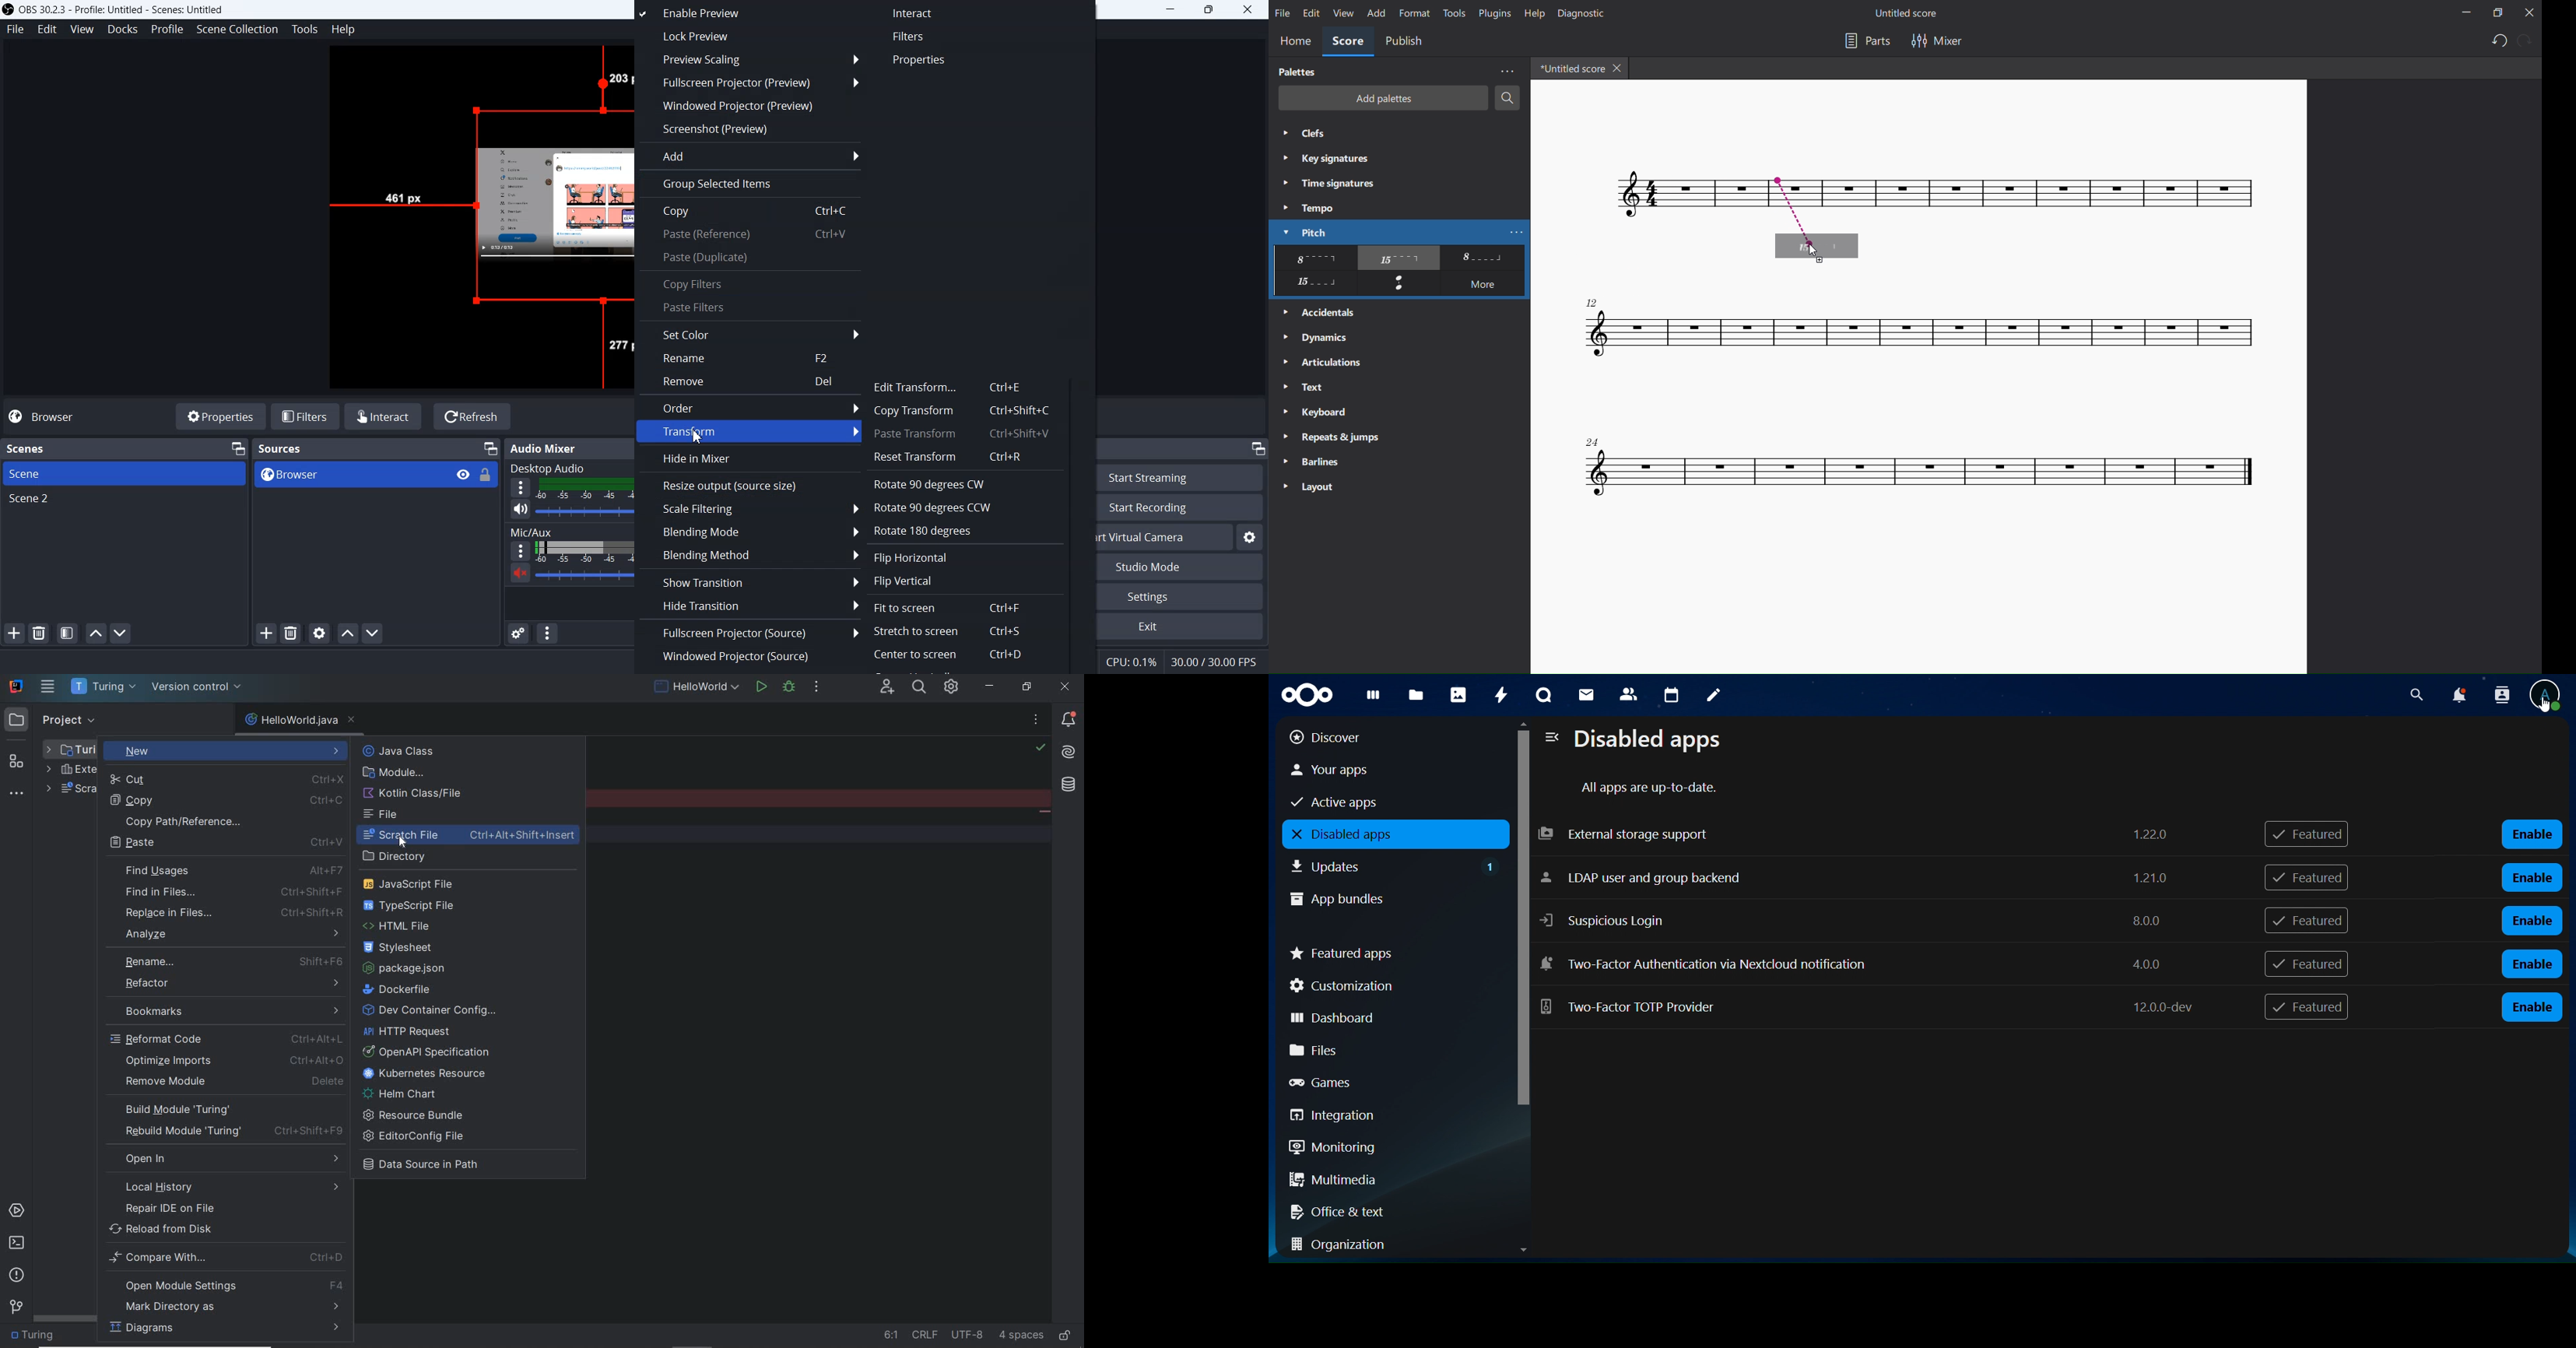 Image resolution: width=2576 pixels, height=1372 pixels. I want to click on Properties, so click(920, 61).